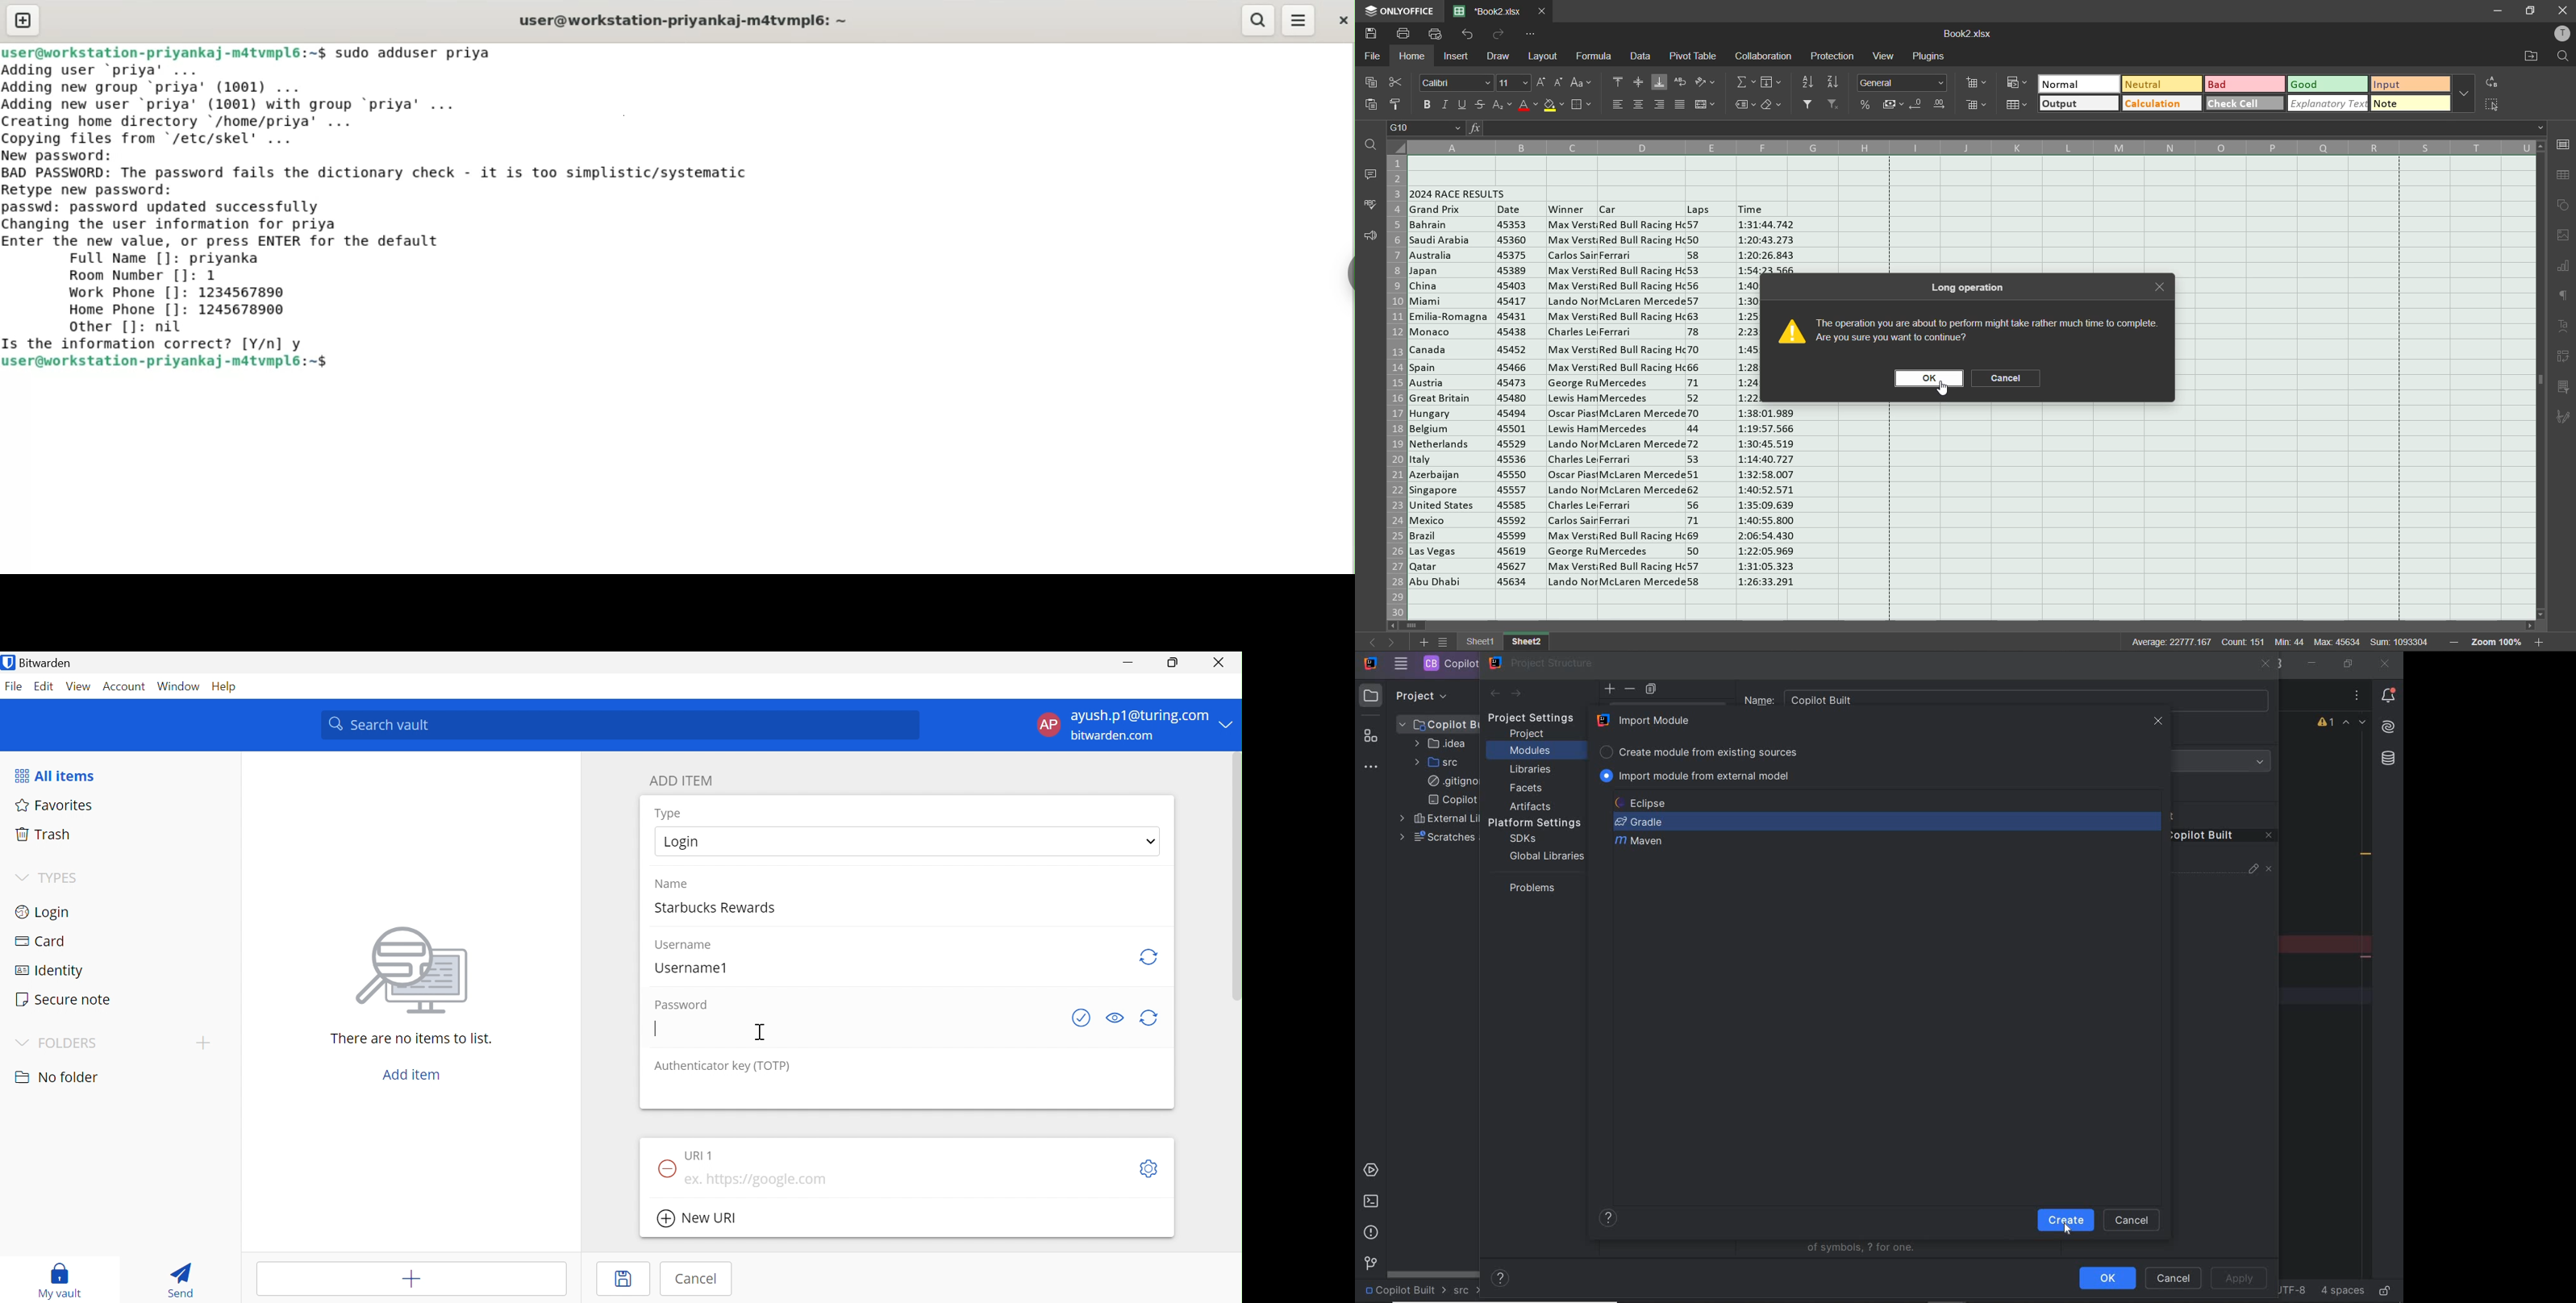 This screenshot has width=2576, height=1316. Describe the element at coordinates (1504, 106) in the screenshot. I see `sub/superscript` at that location.